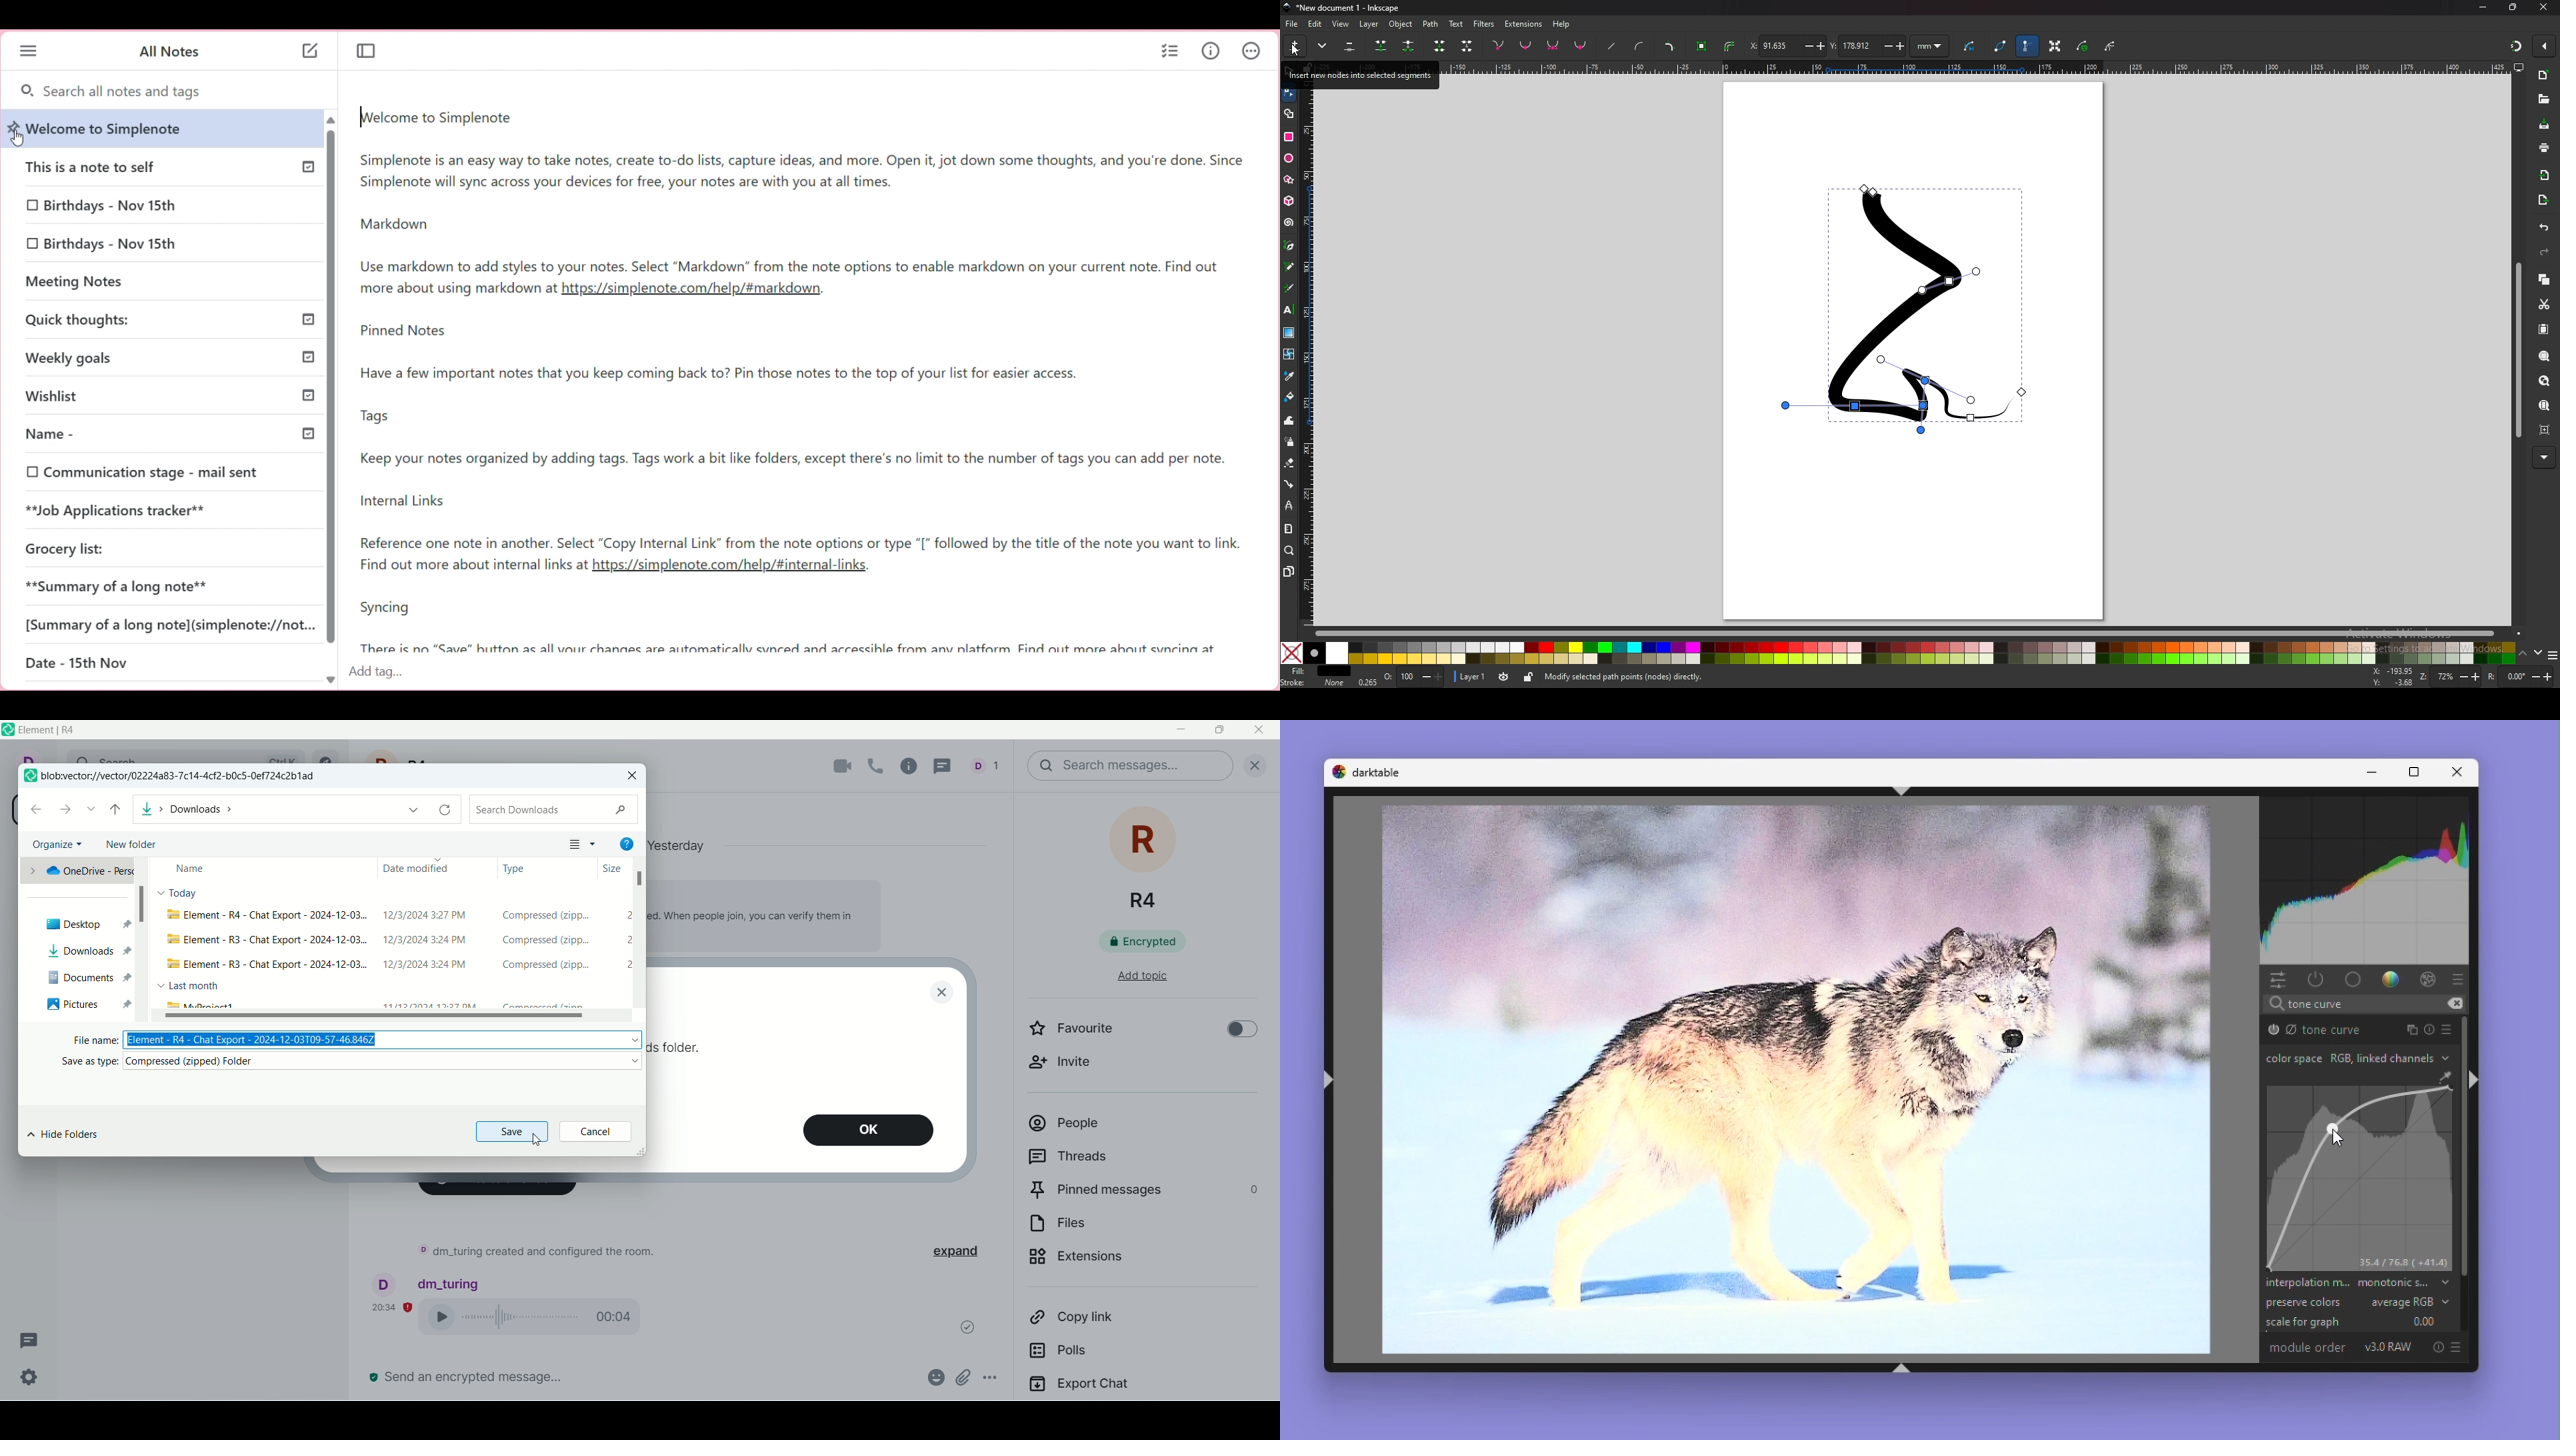  Describe the element at coordinates (14, 127) in the screenshot. I see `Pin option for current note selected` at that location.